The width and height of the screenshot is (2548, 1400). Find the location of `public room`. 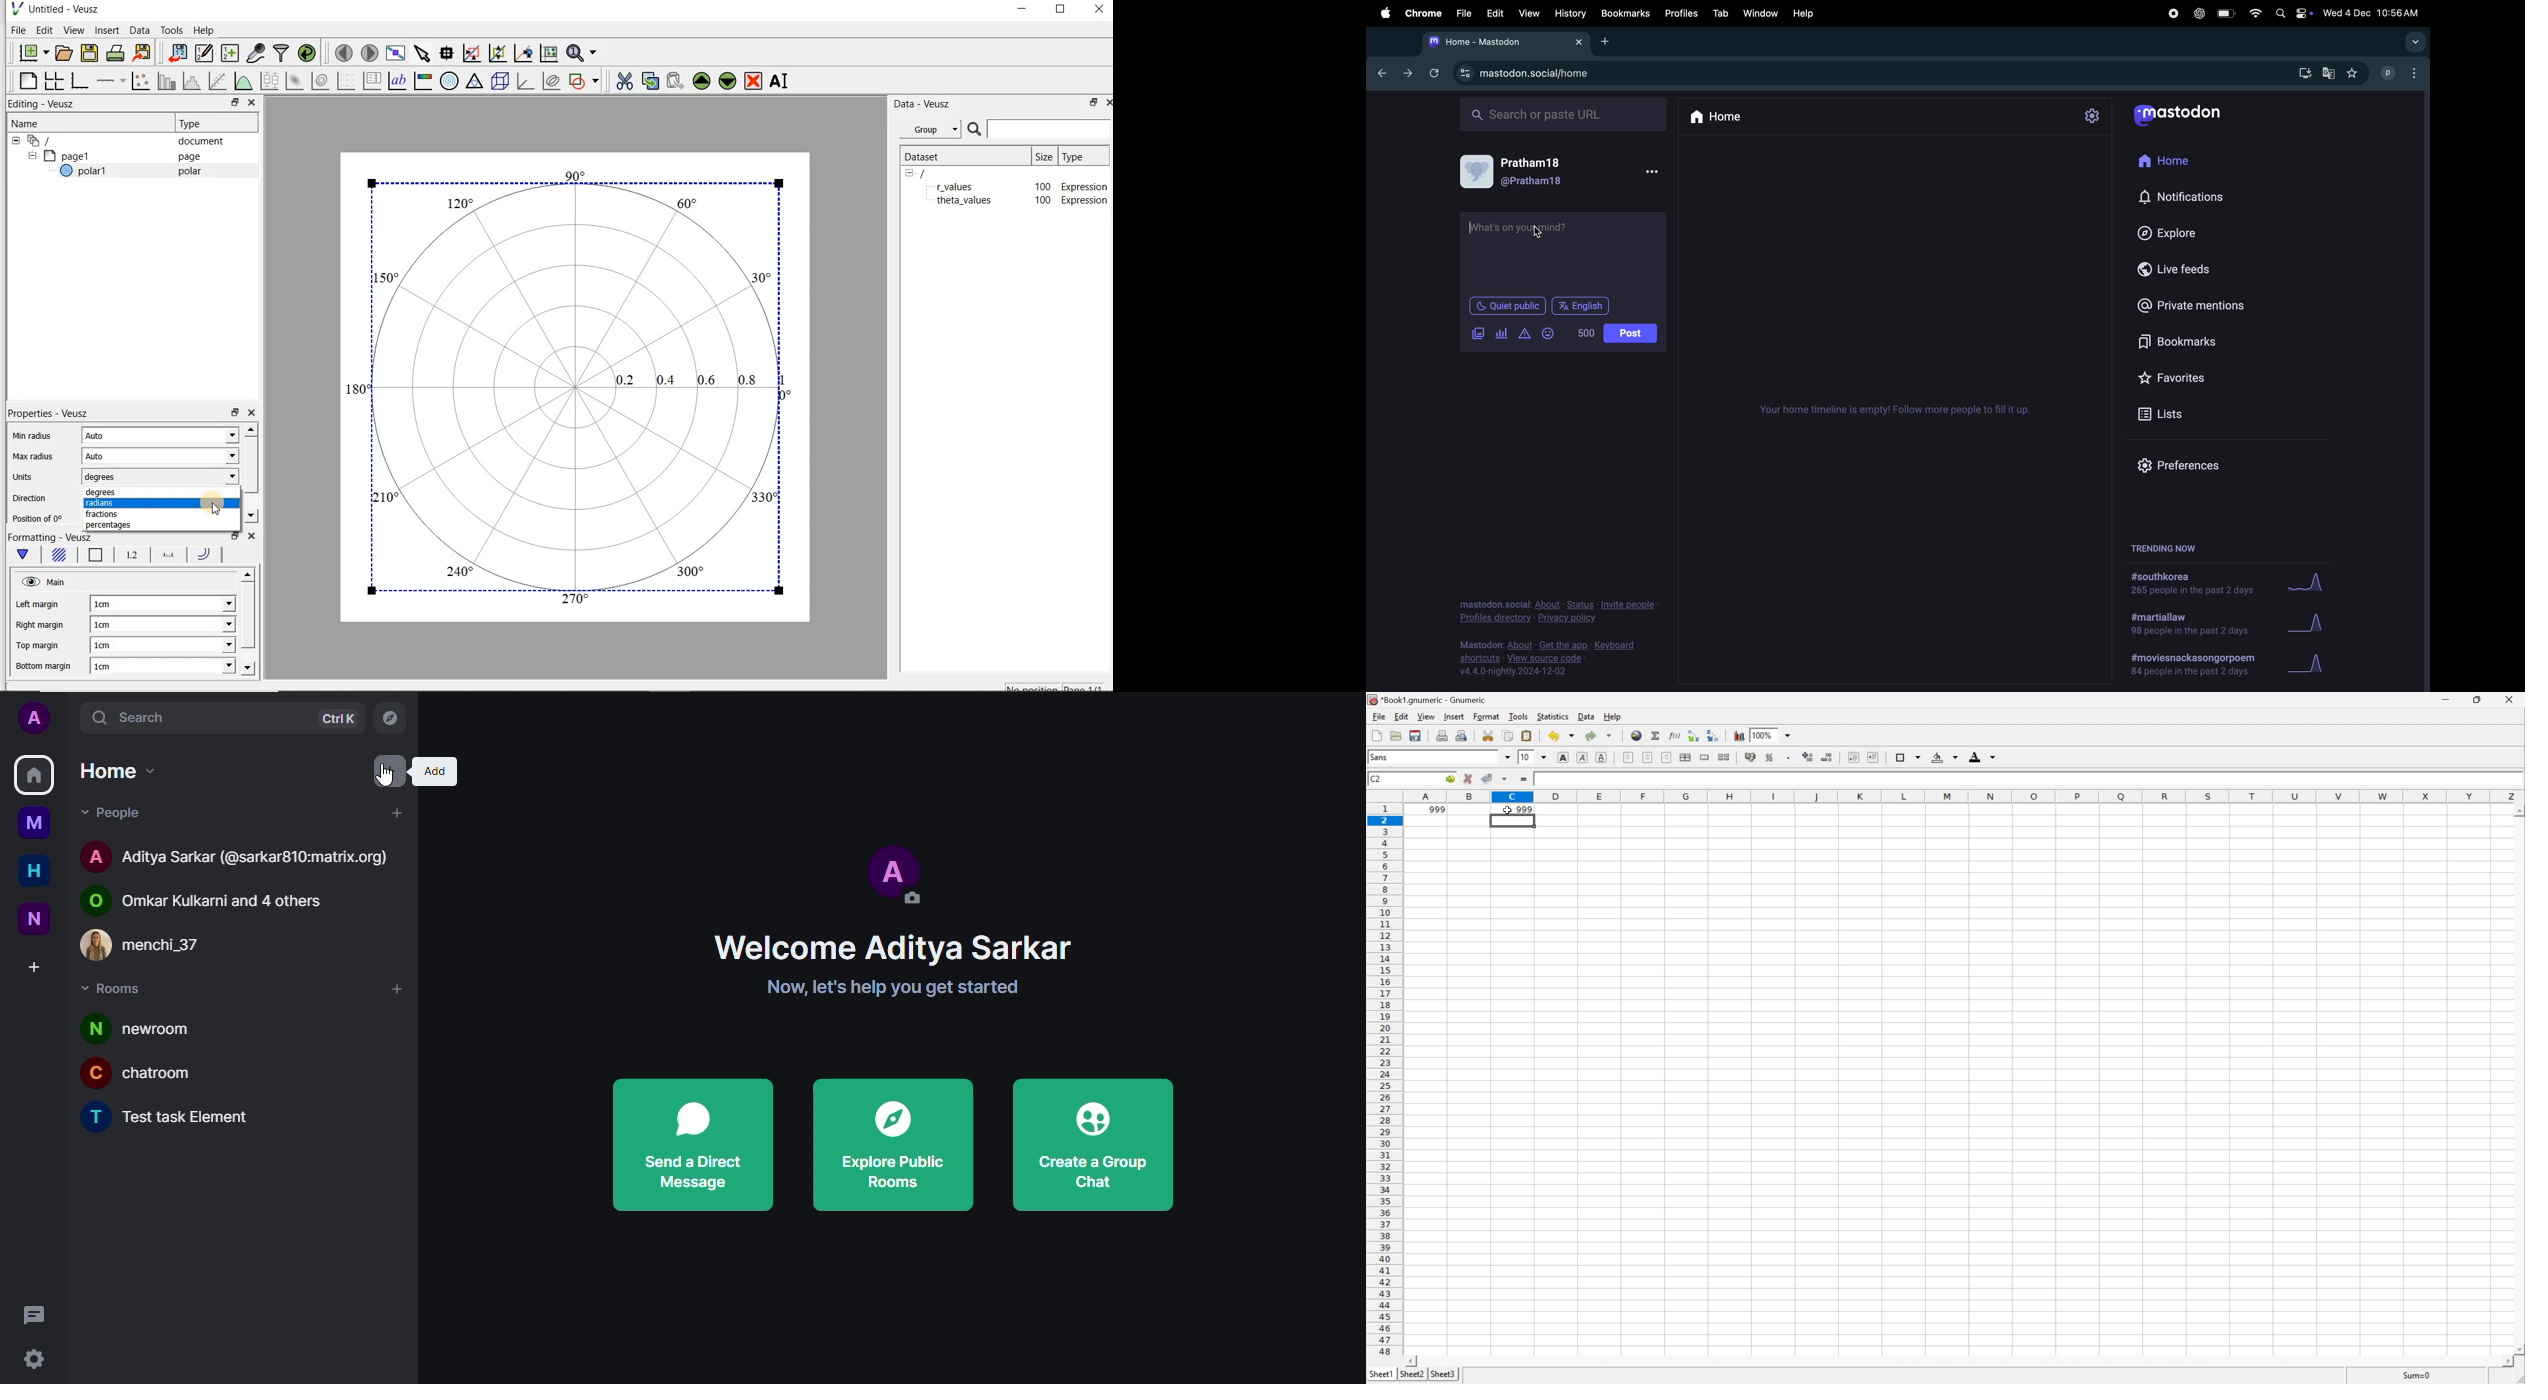

public room is located at coordinates (215, 897).